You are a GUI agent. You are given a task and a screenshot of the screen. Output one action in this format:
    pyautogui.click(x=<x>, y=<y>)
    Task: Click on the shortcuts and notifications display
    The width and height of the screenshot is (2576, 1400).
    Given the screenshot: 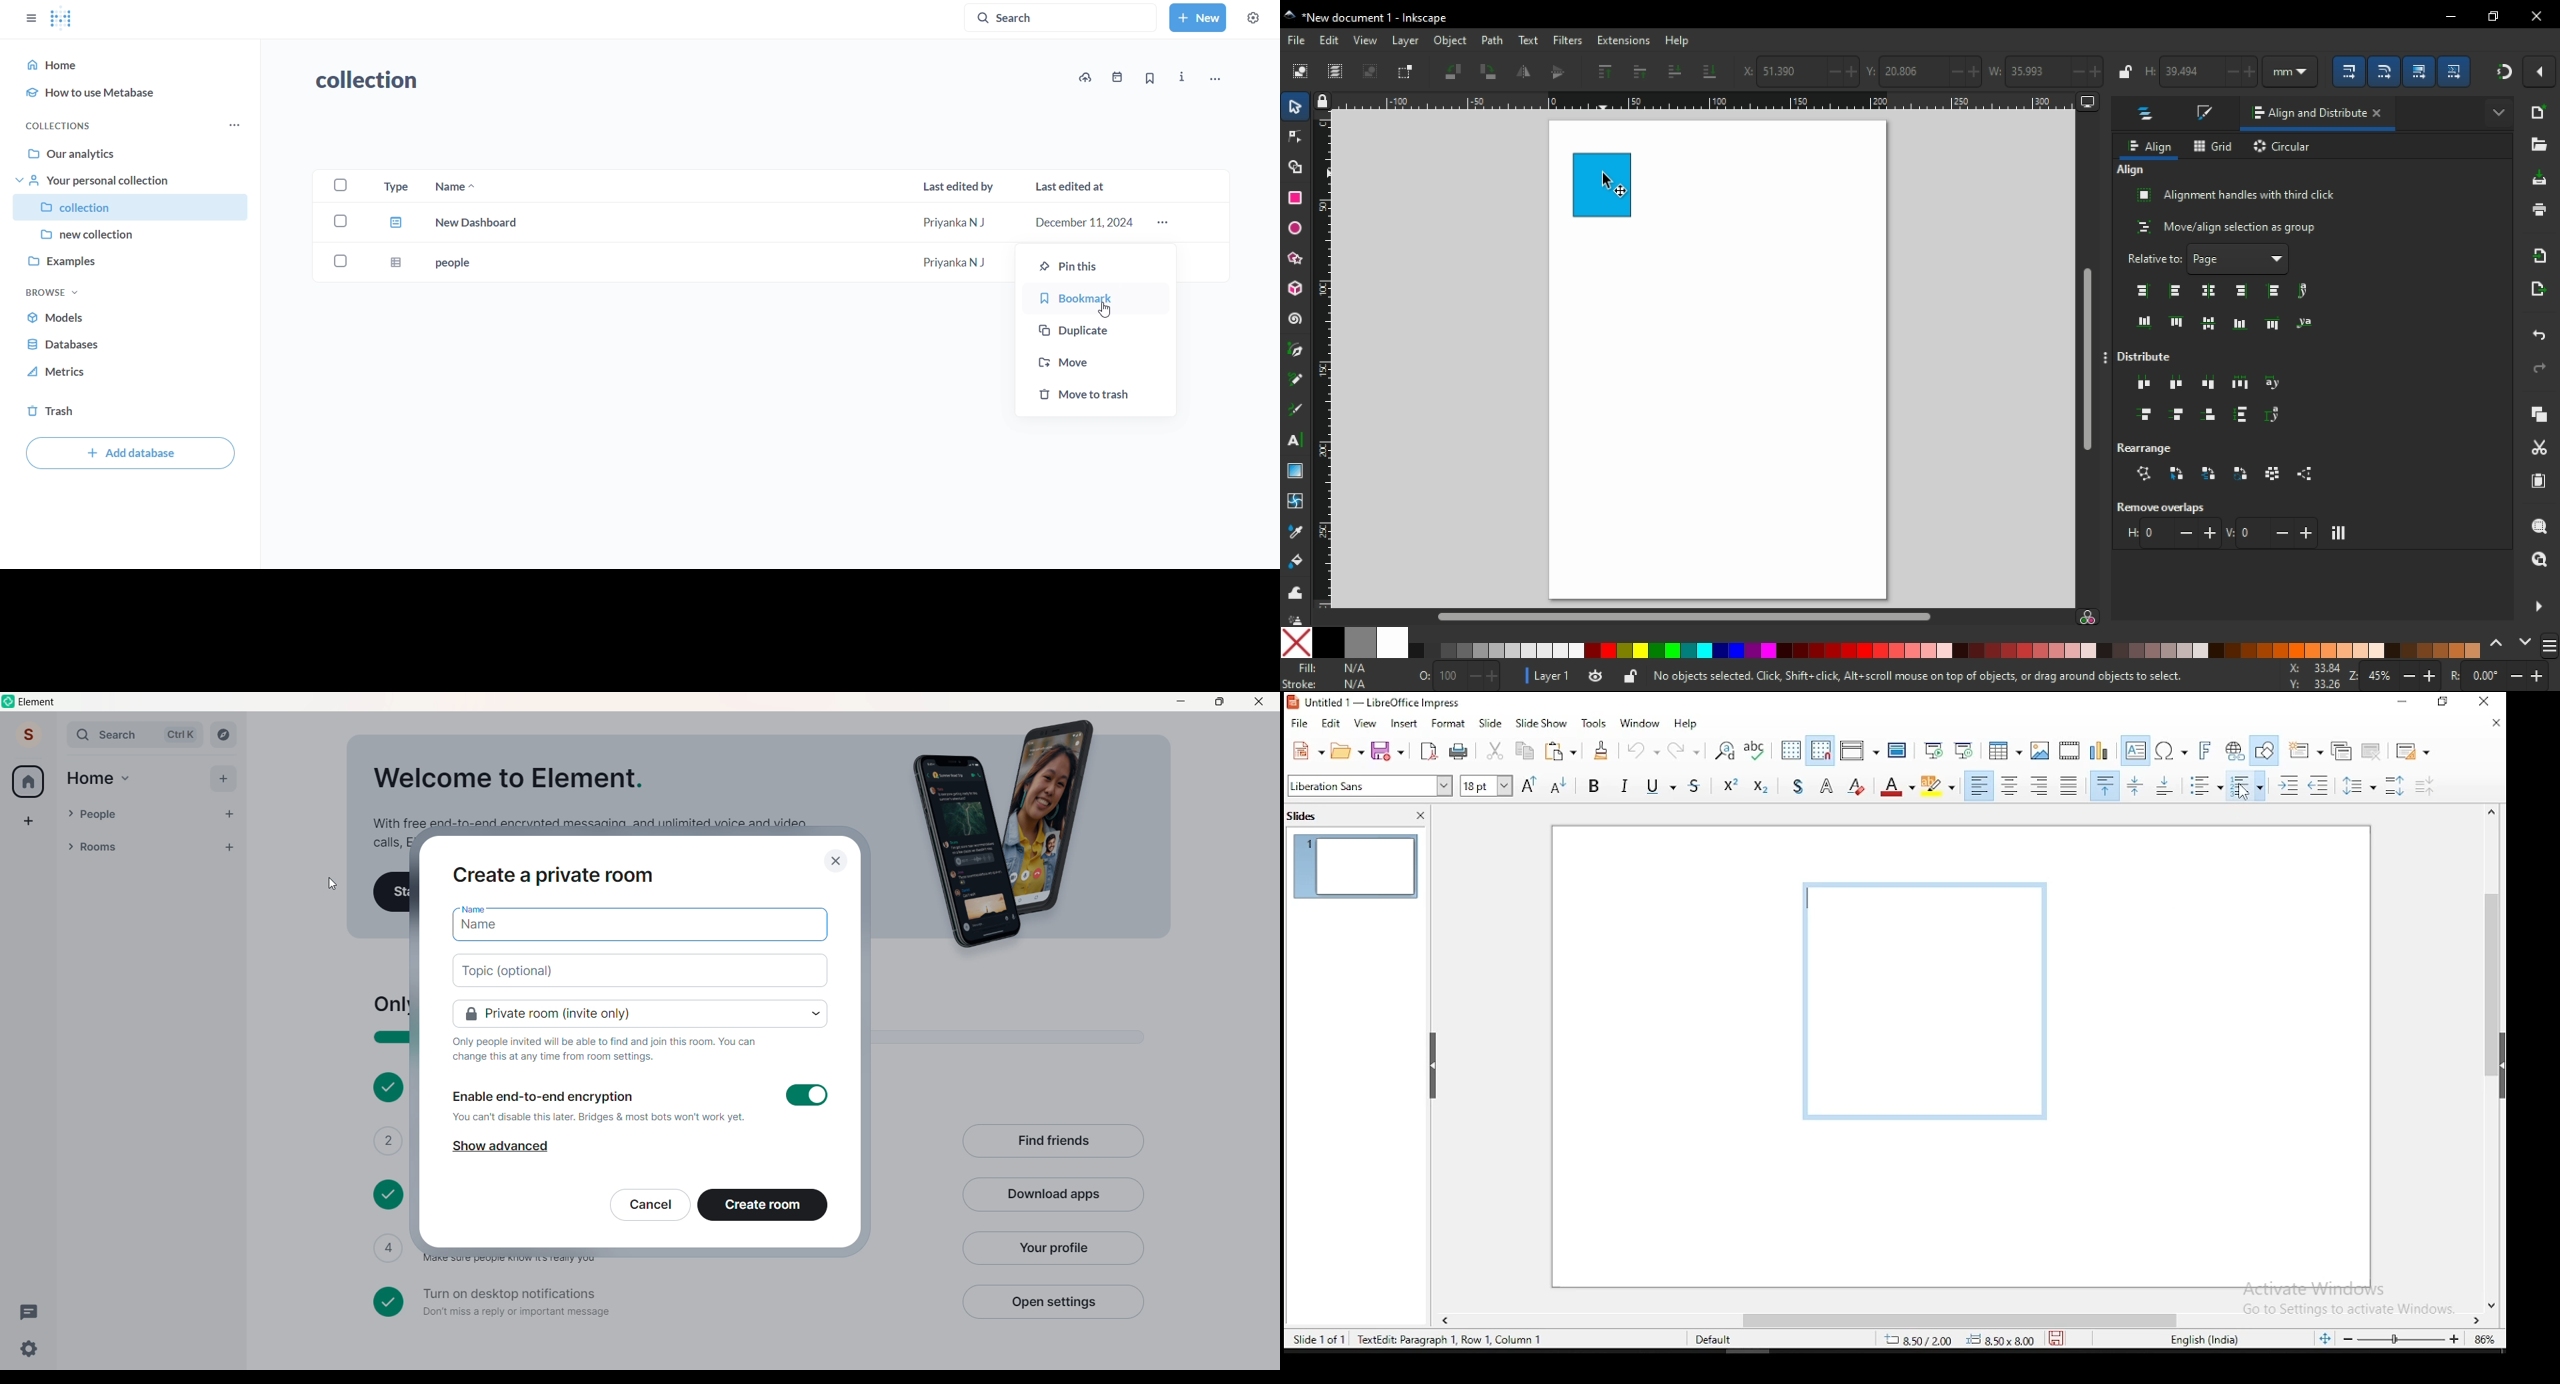 What is the action you would take?
    pyautogui.click(x=1916, y=677)
    